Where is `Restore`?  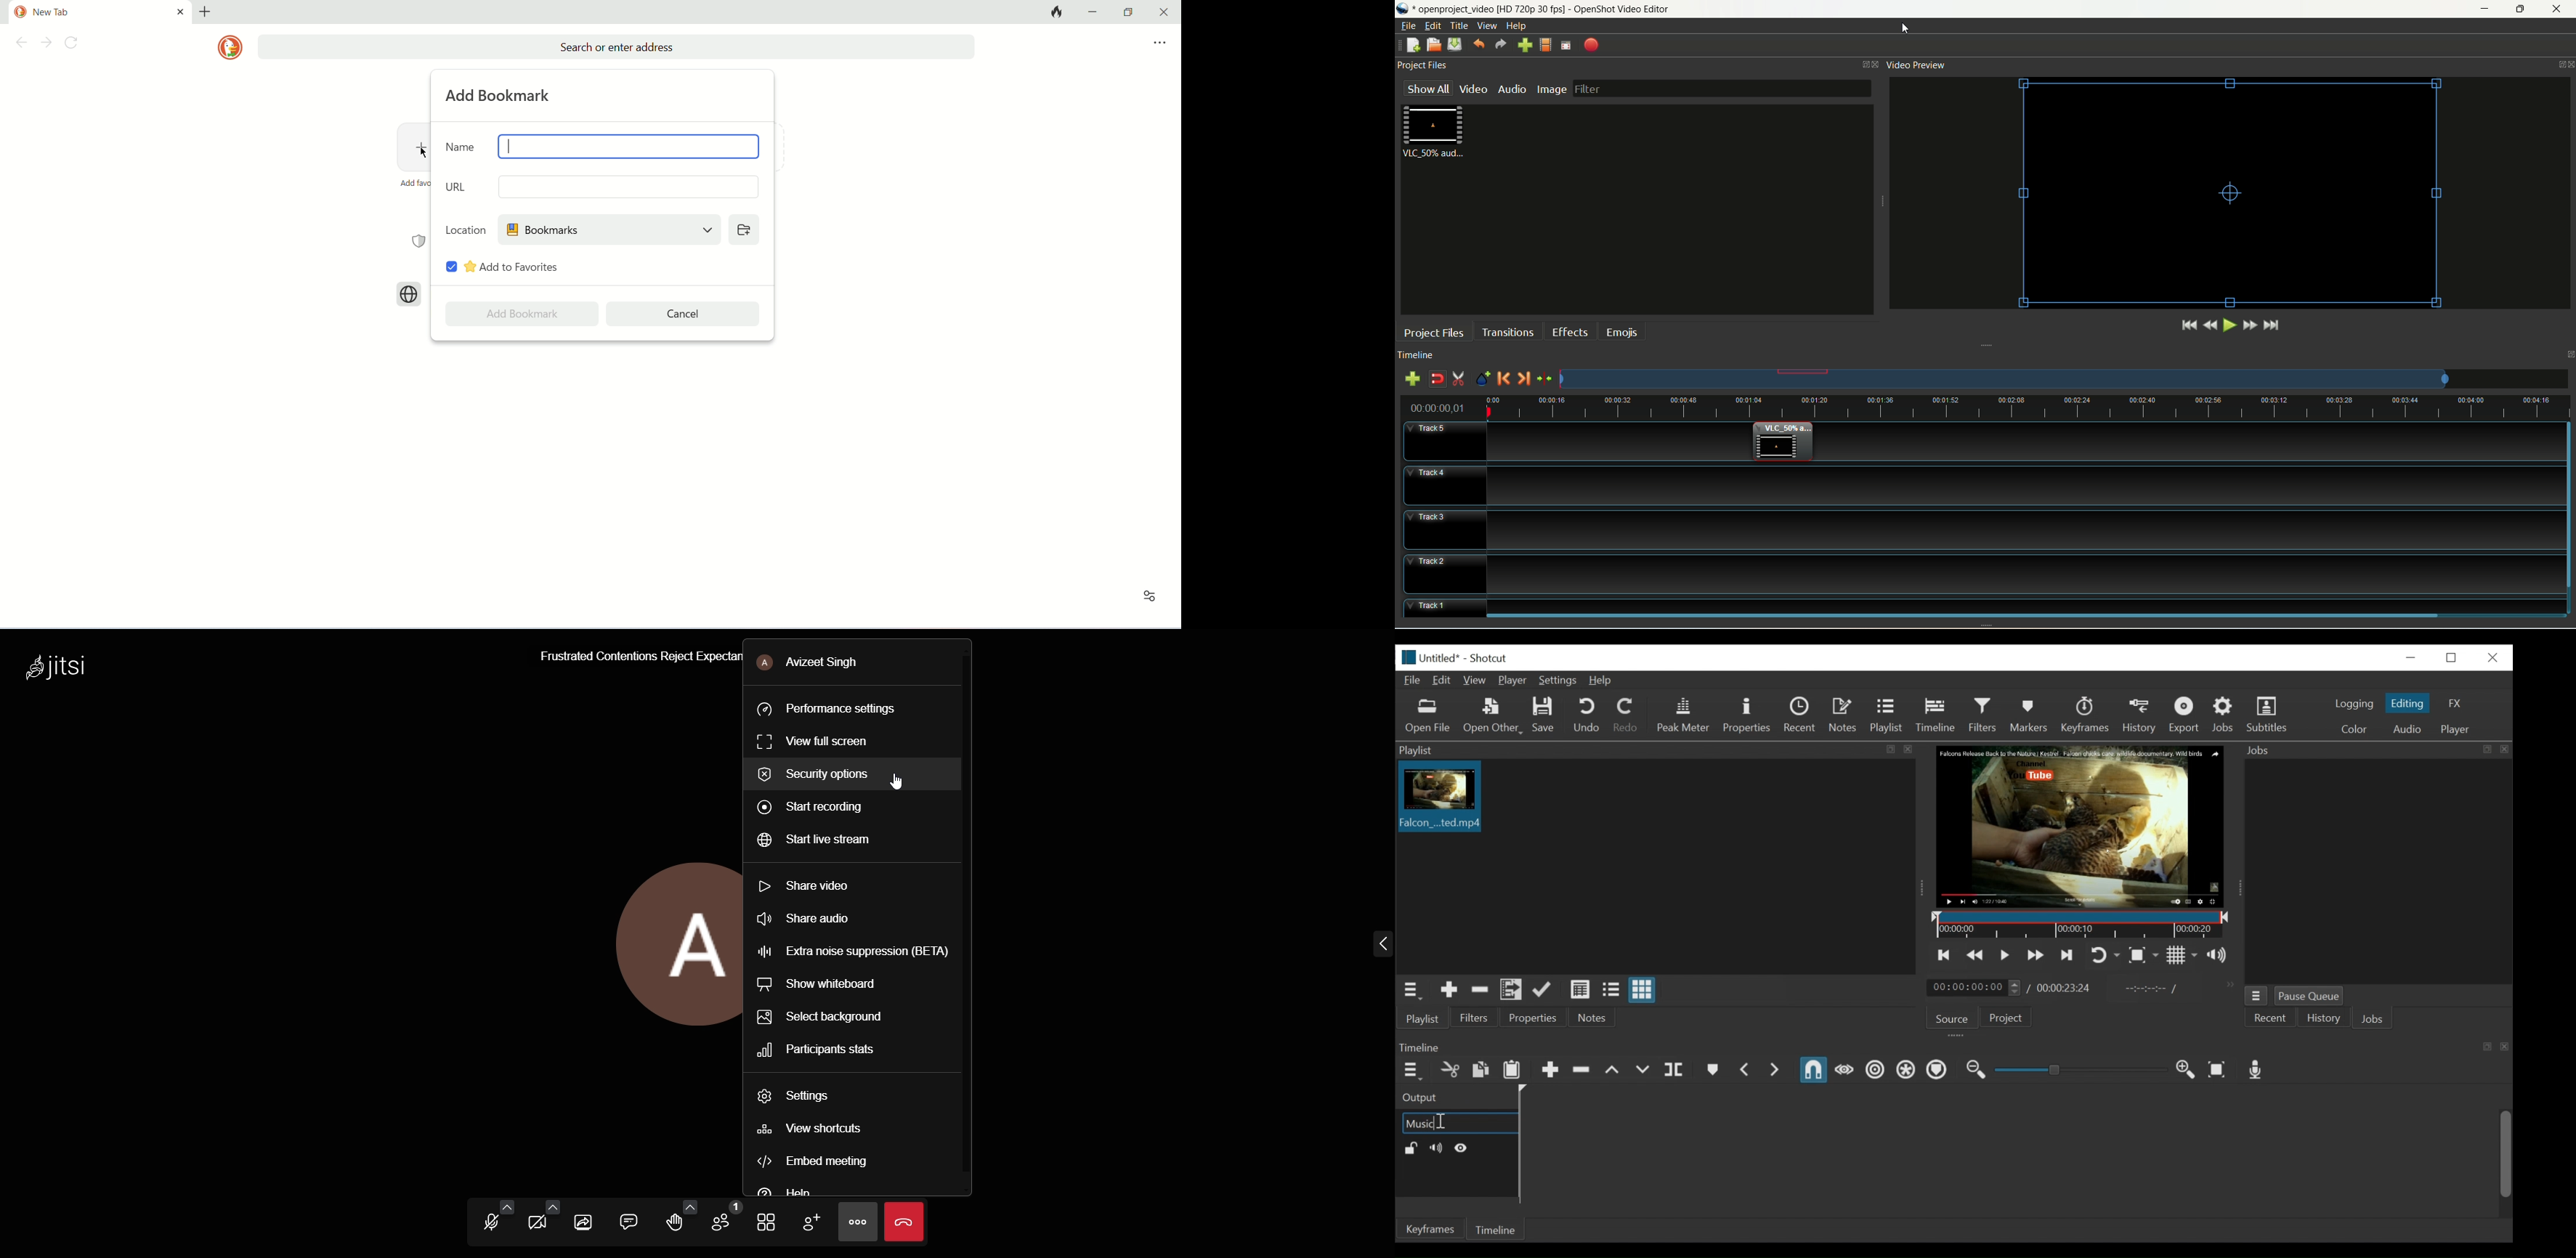 Restore is located at coordinates (2449, 656).